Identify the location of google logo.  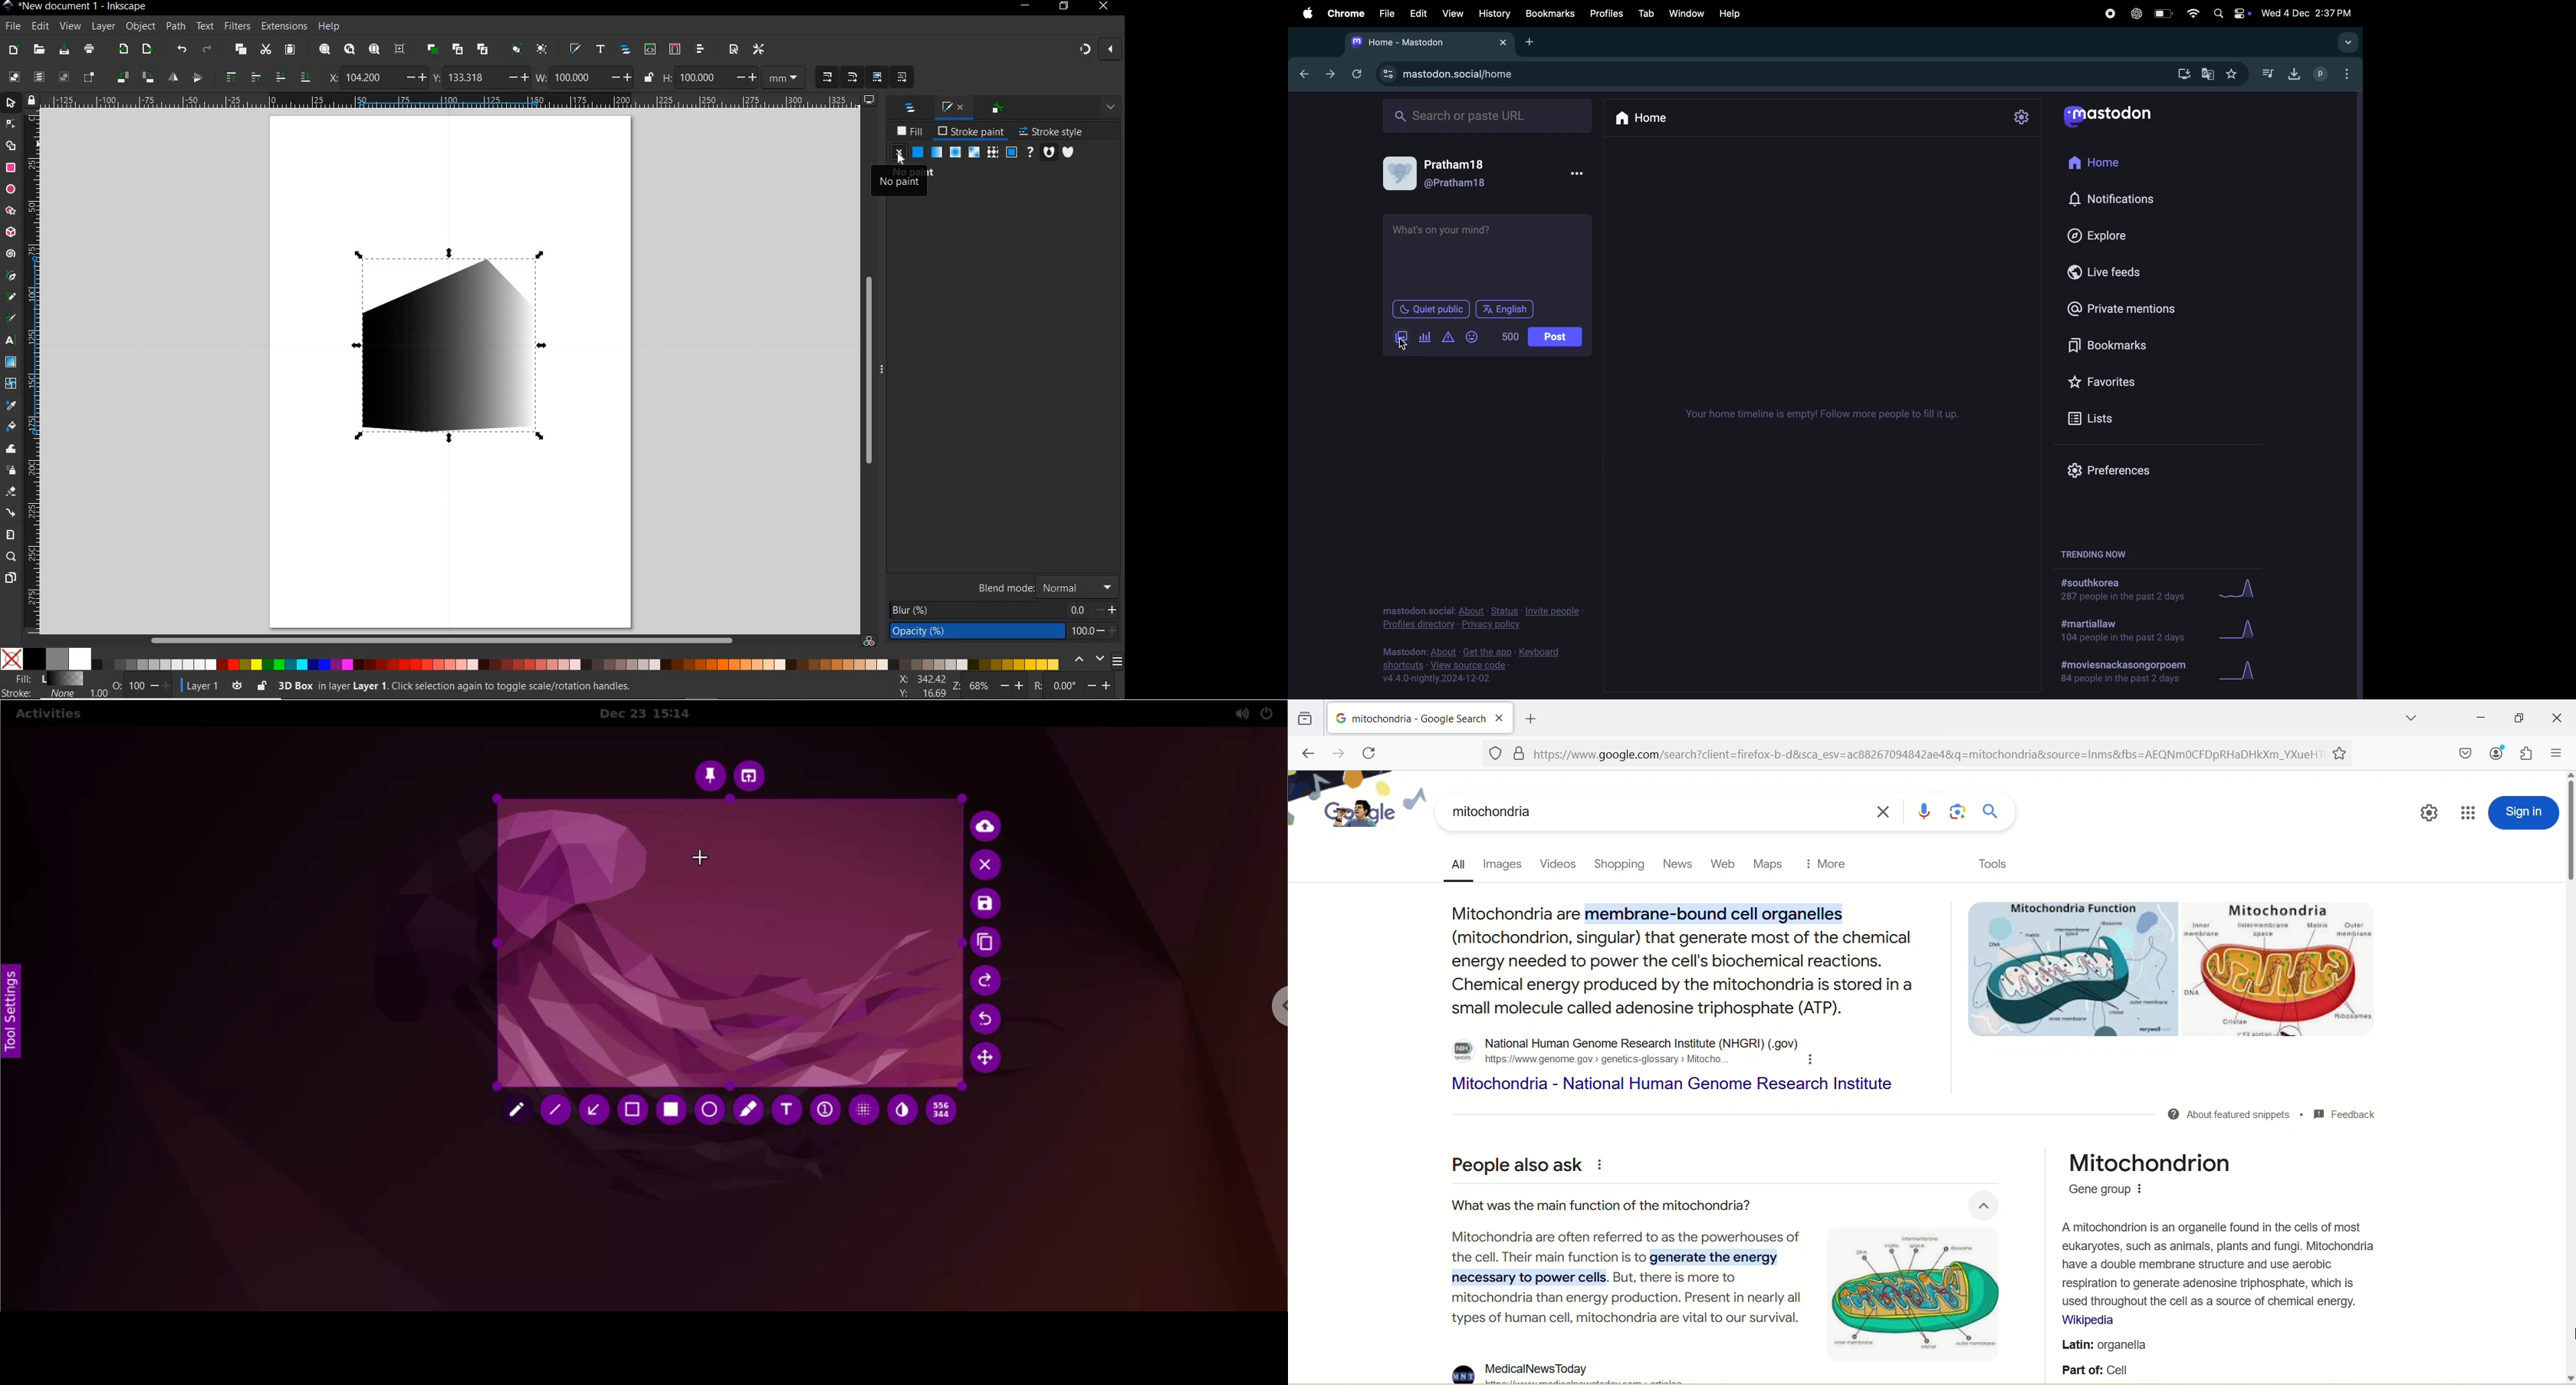
(1358, 801).